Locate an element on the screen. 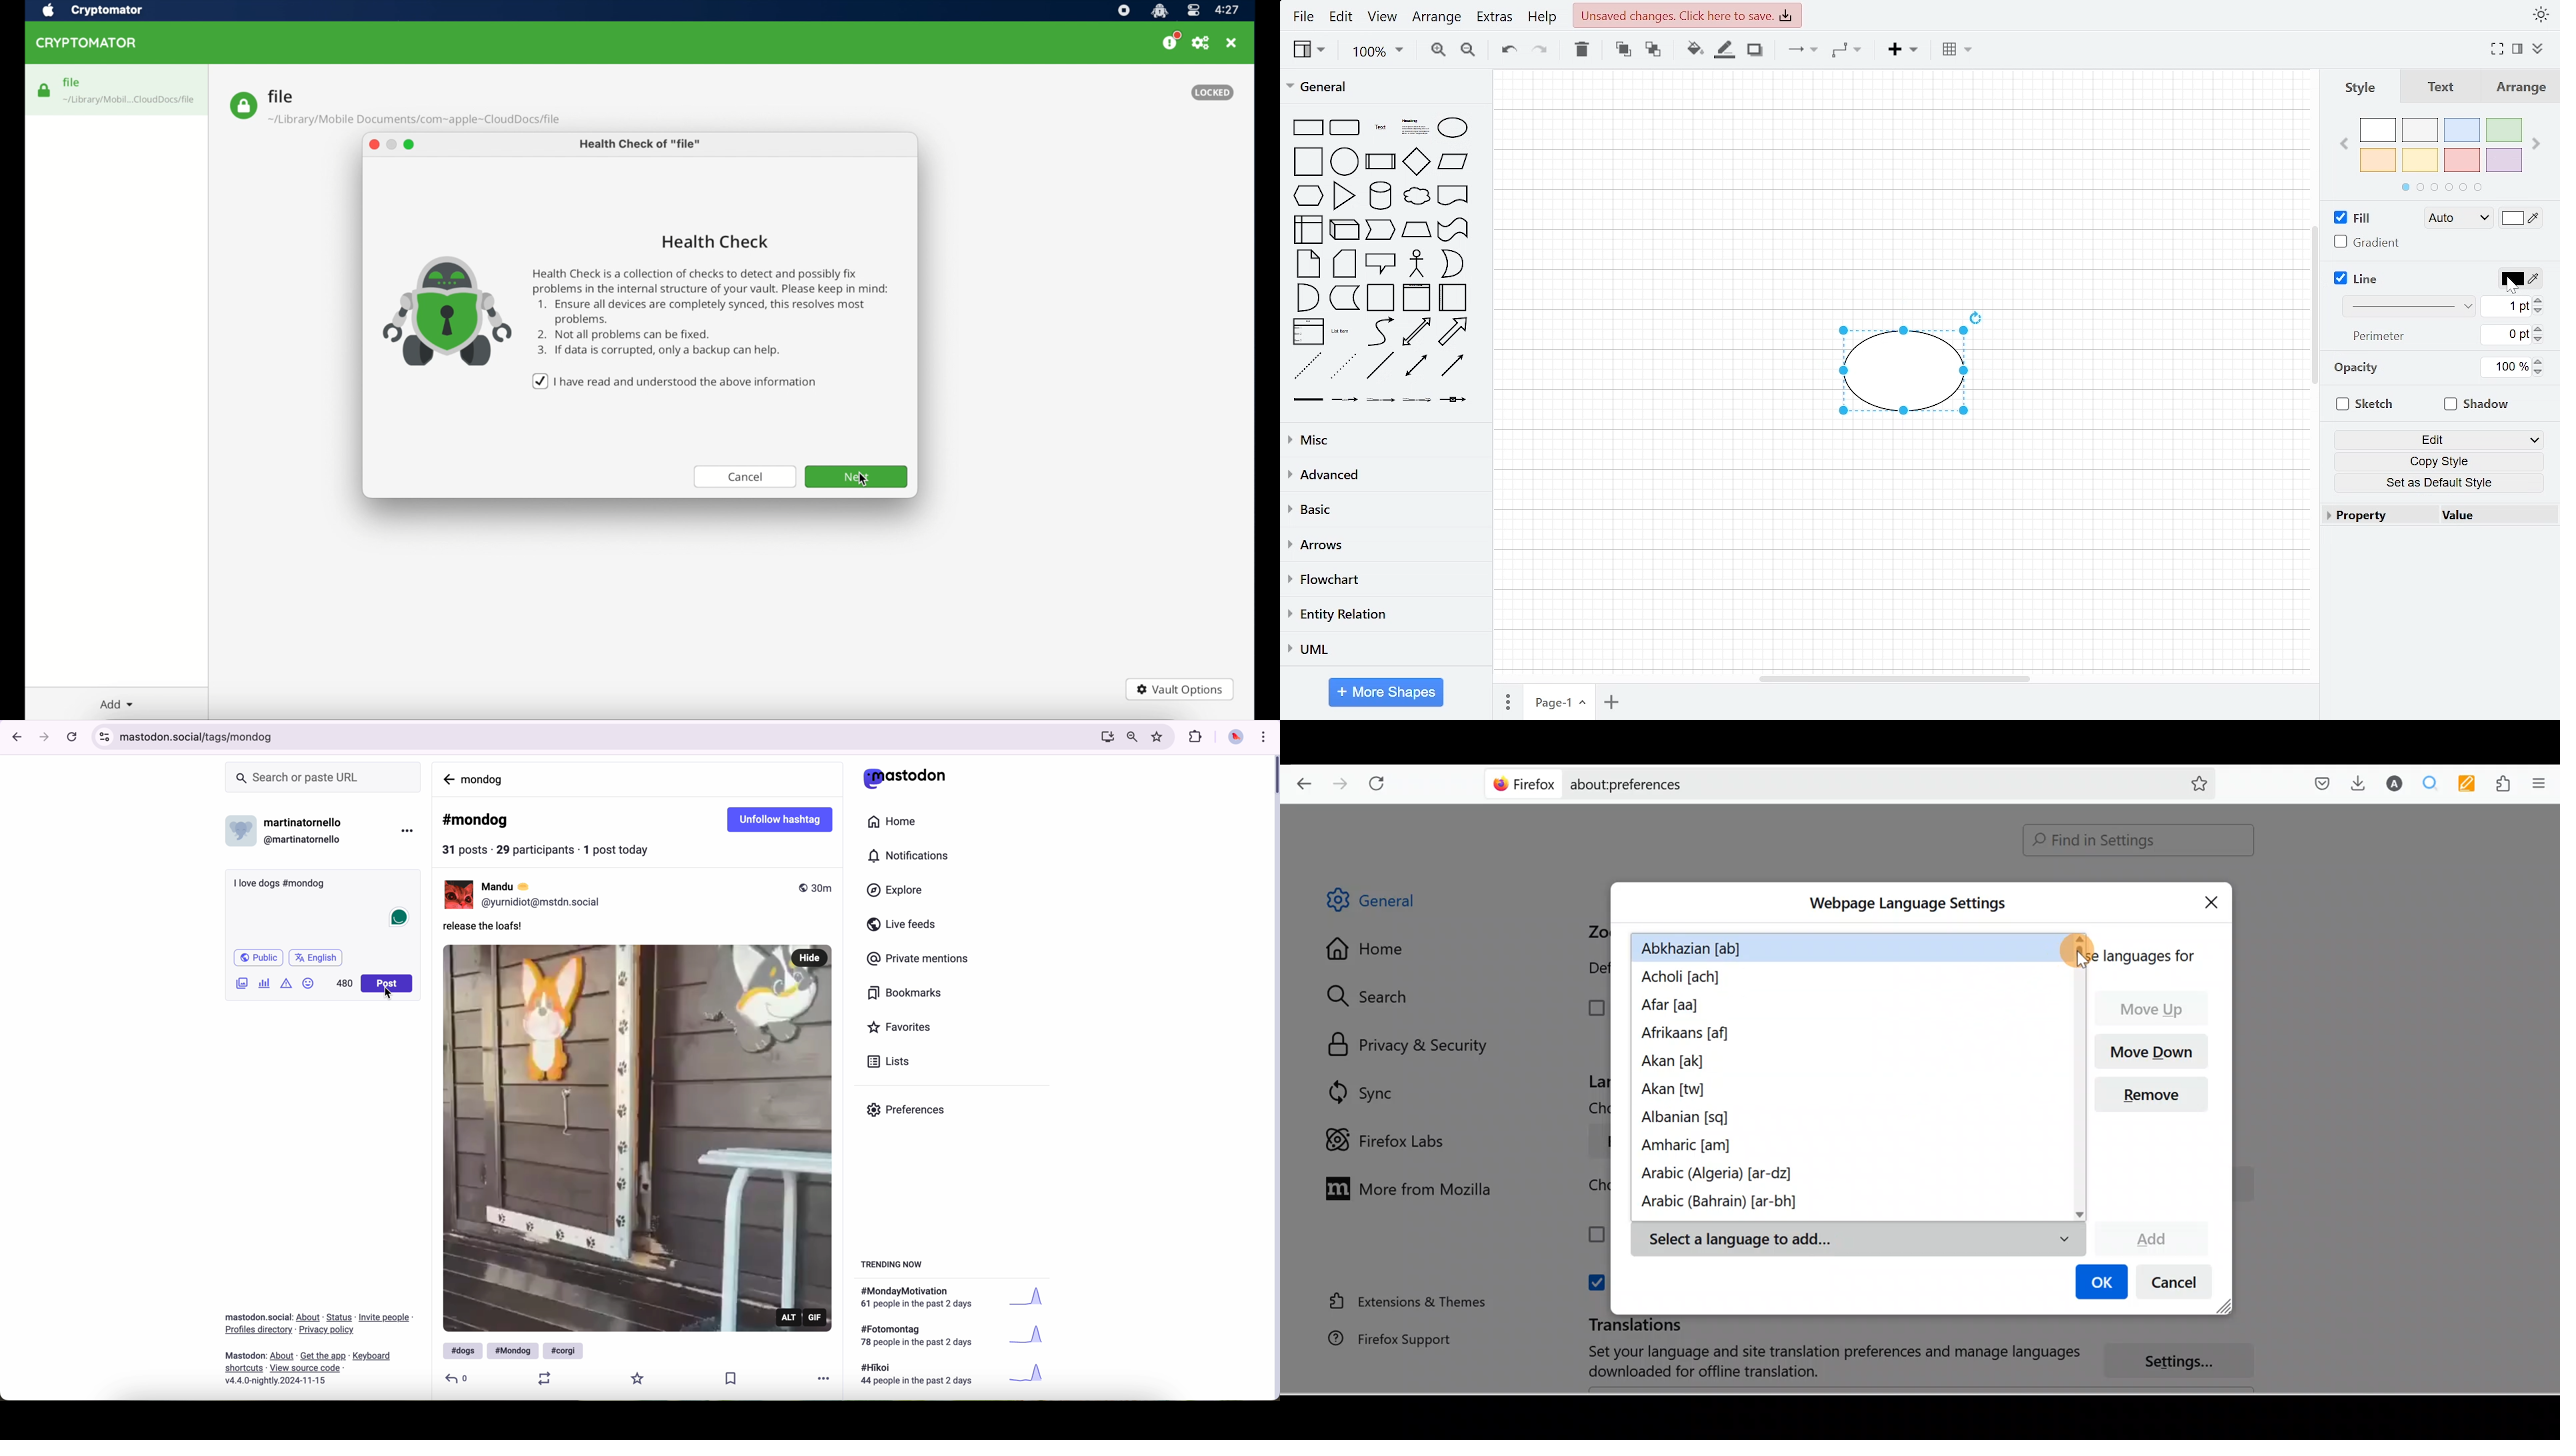 The image size is (2576, 1456). bidirectional connector is located at coordinates (1414, 366).